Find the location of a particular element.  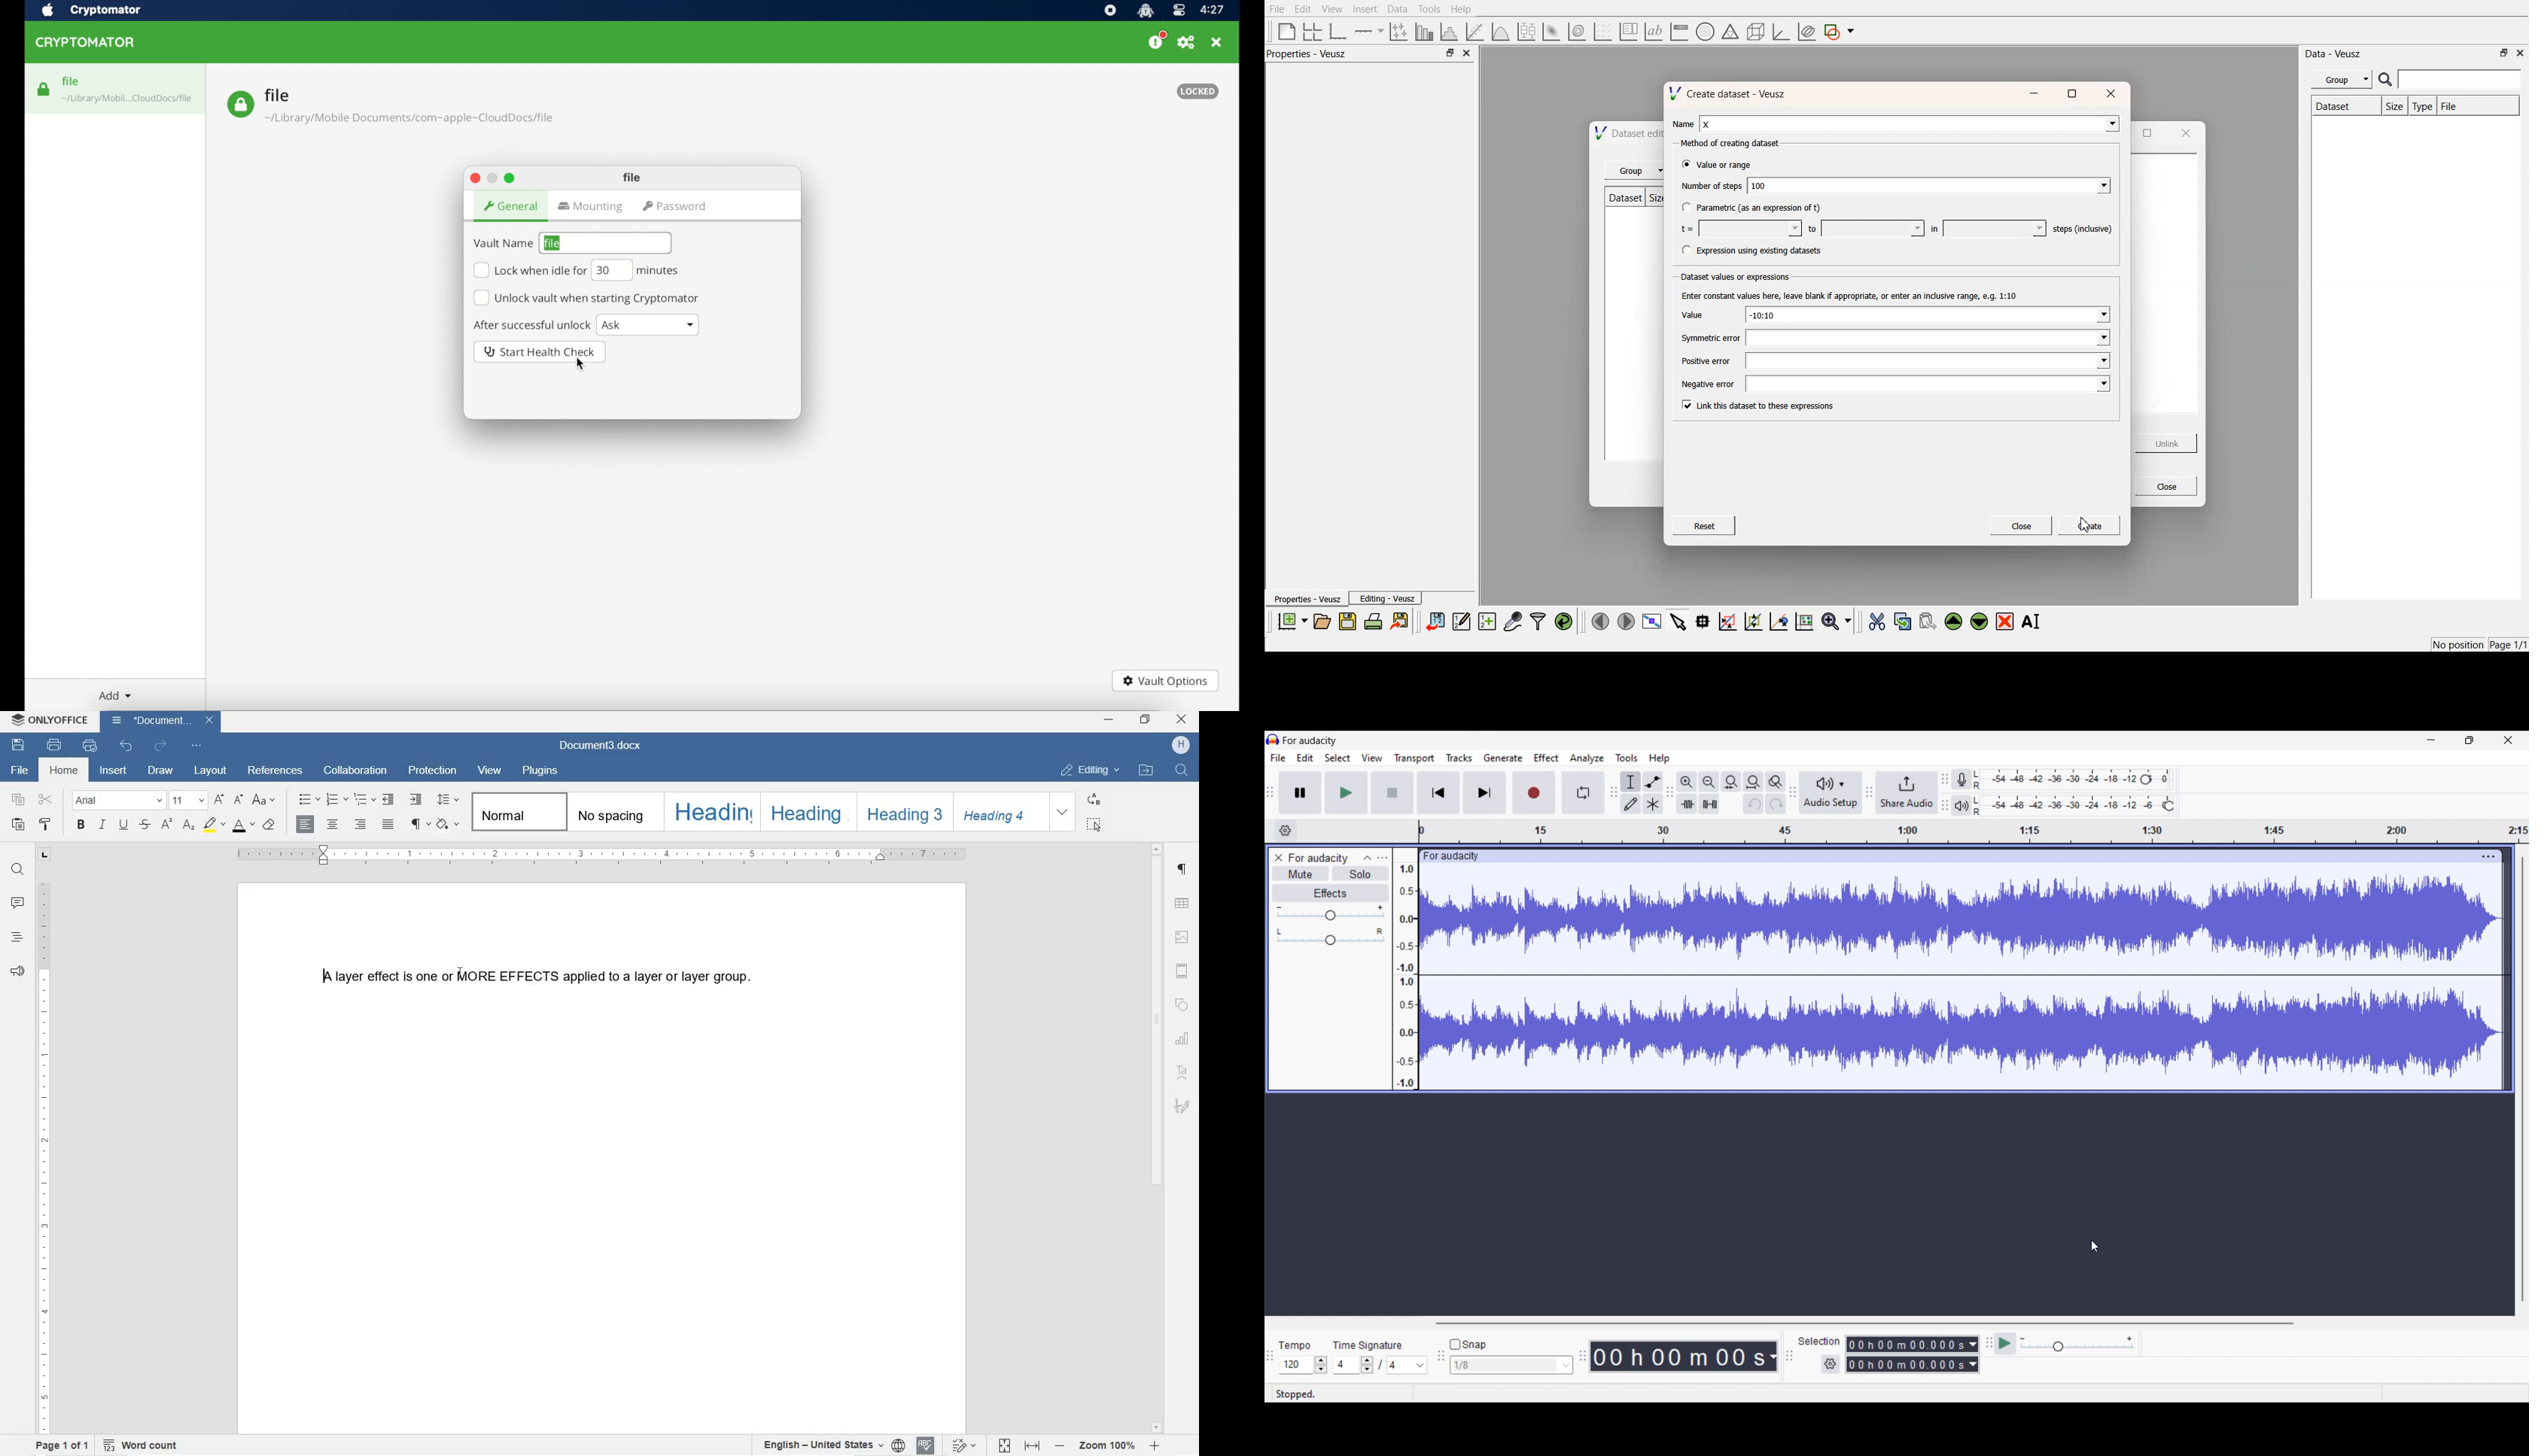

ITALIC is located at coordinates (103, 825).